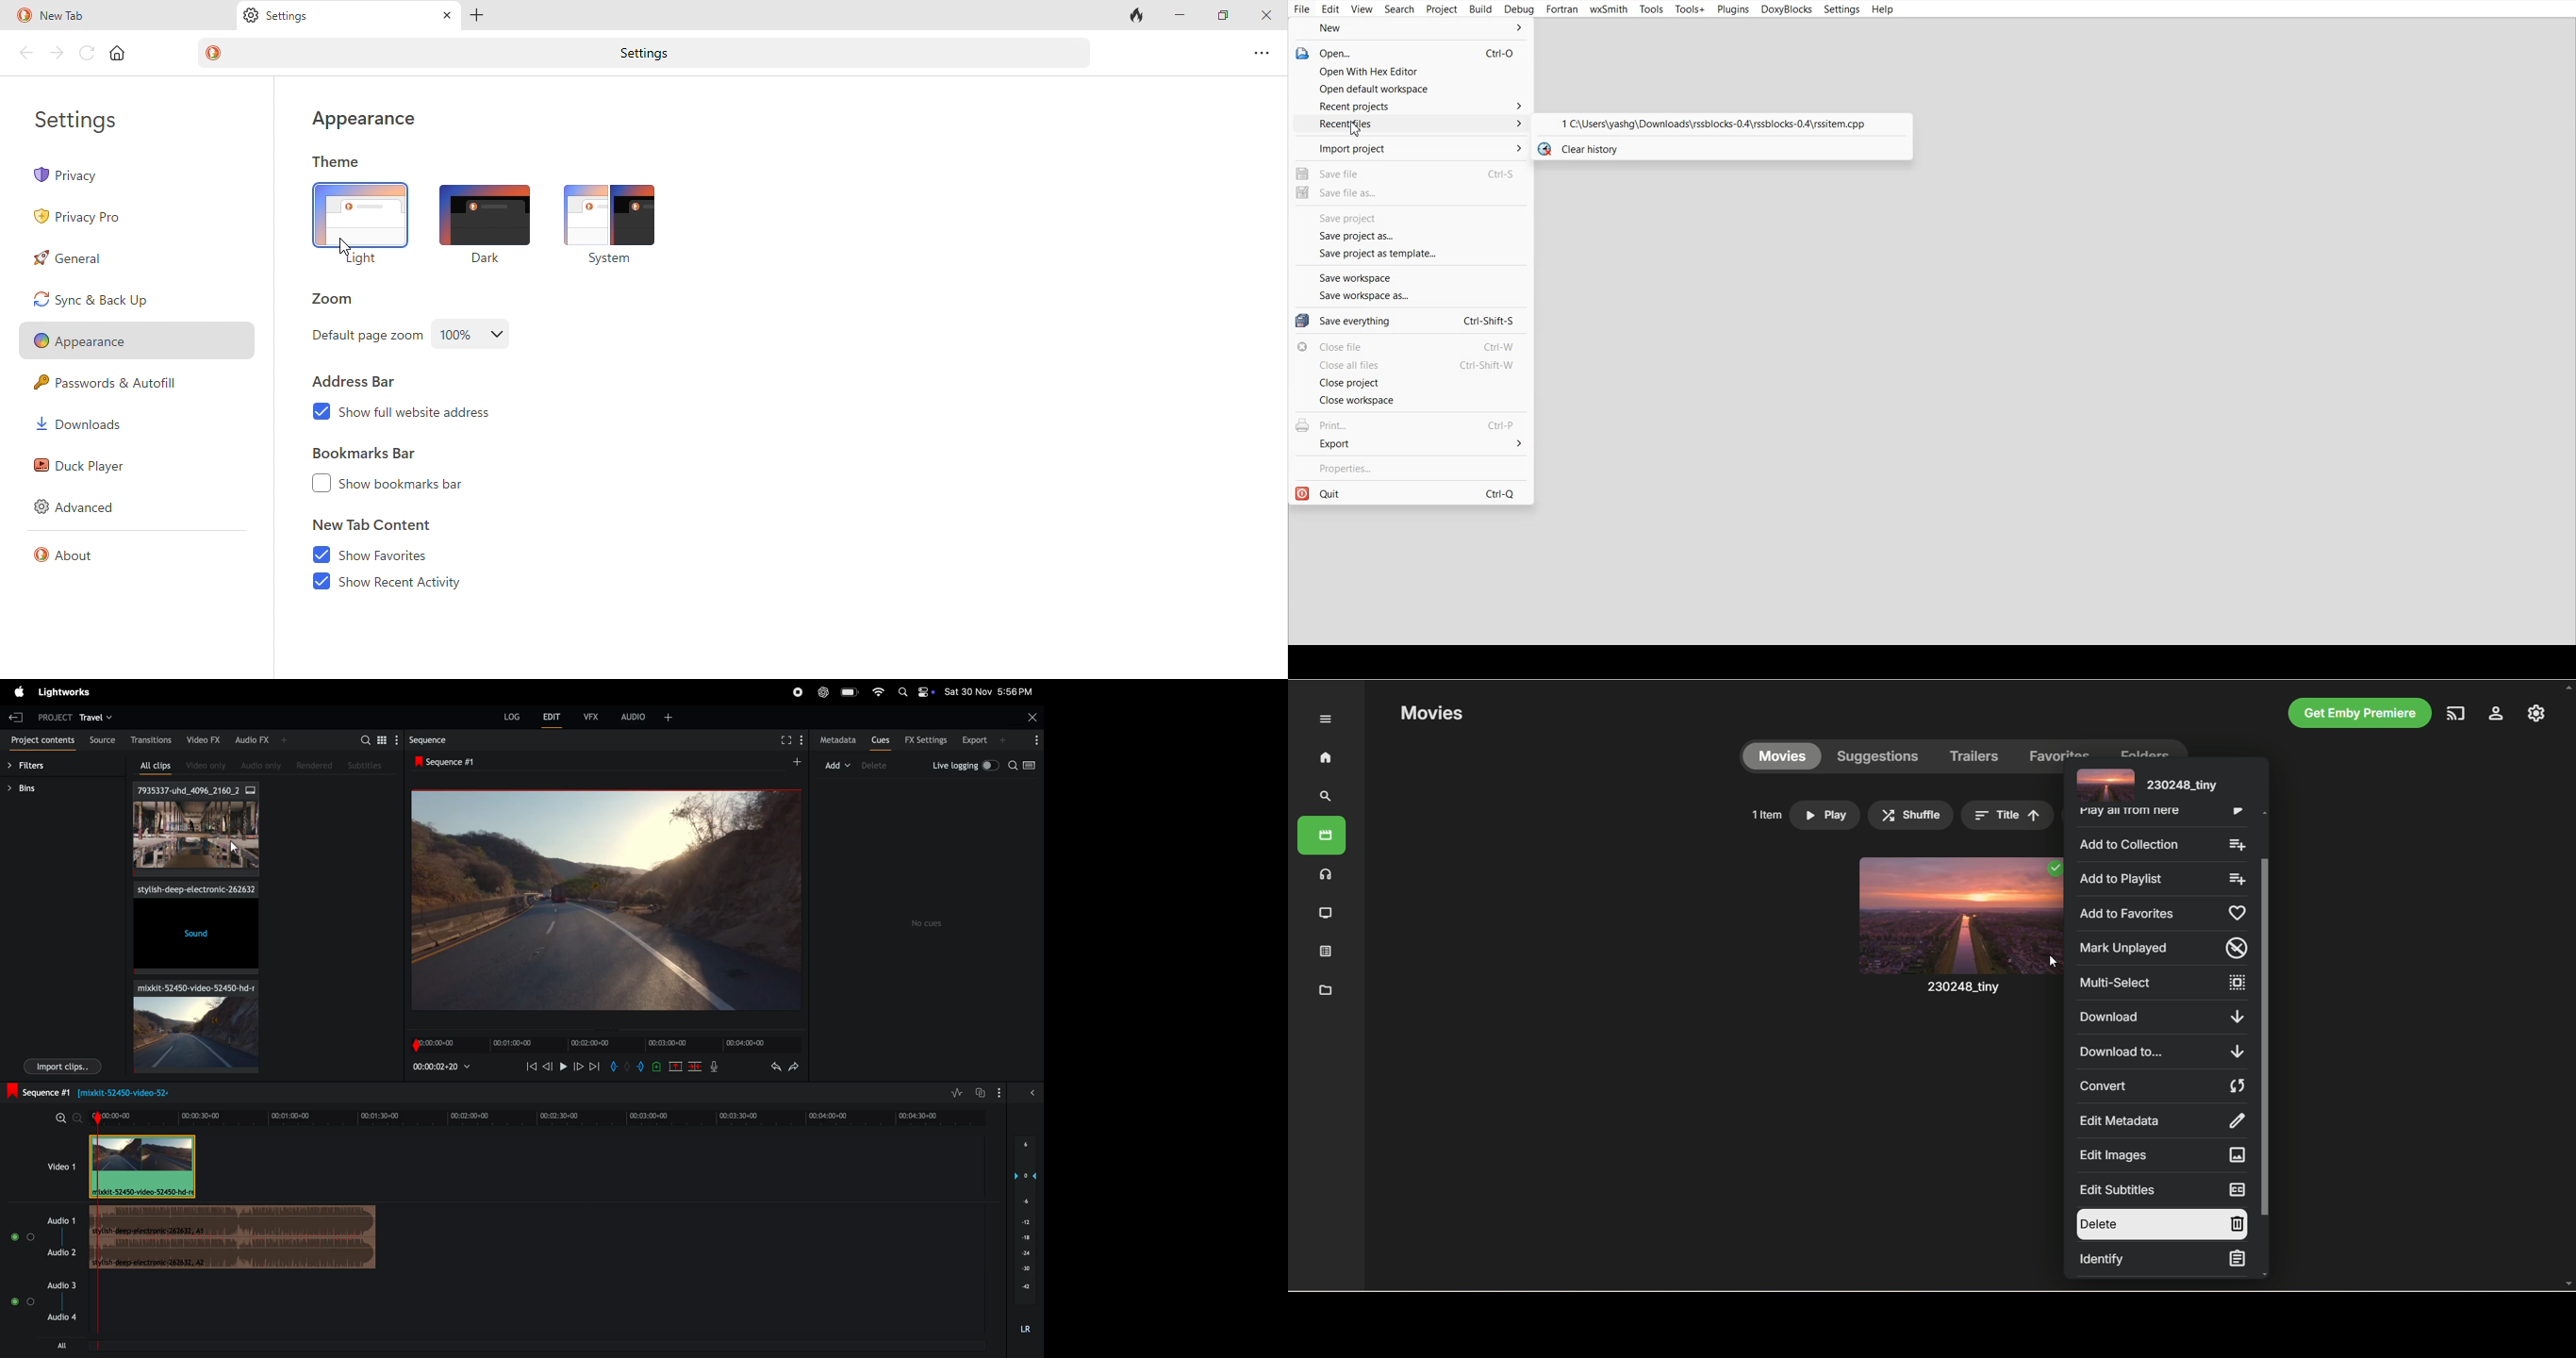 The height and width of the screenshot is (1372, 2576). I want to click on View, so click(1362, 9).